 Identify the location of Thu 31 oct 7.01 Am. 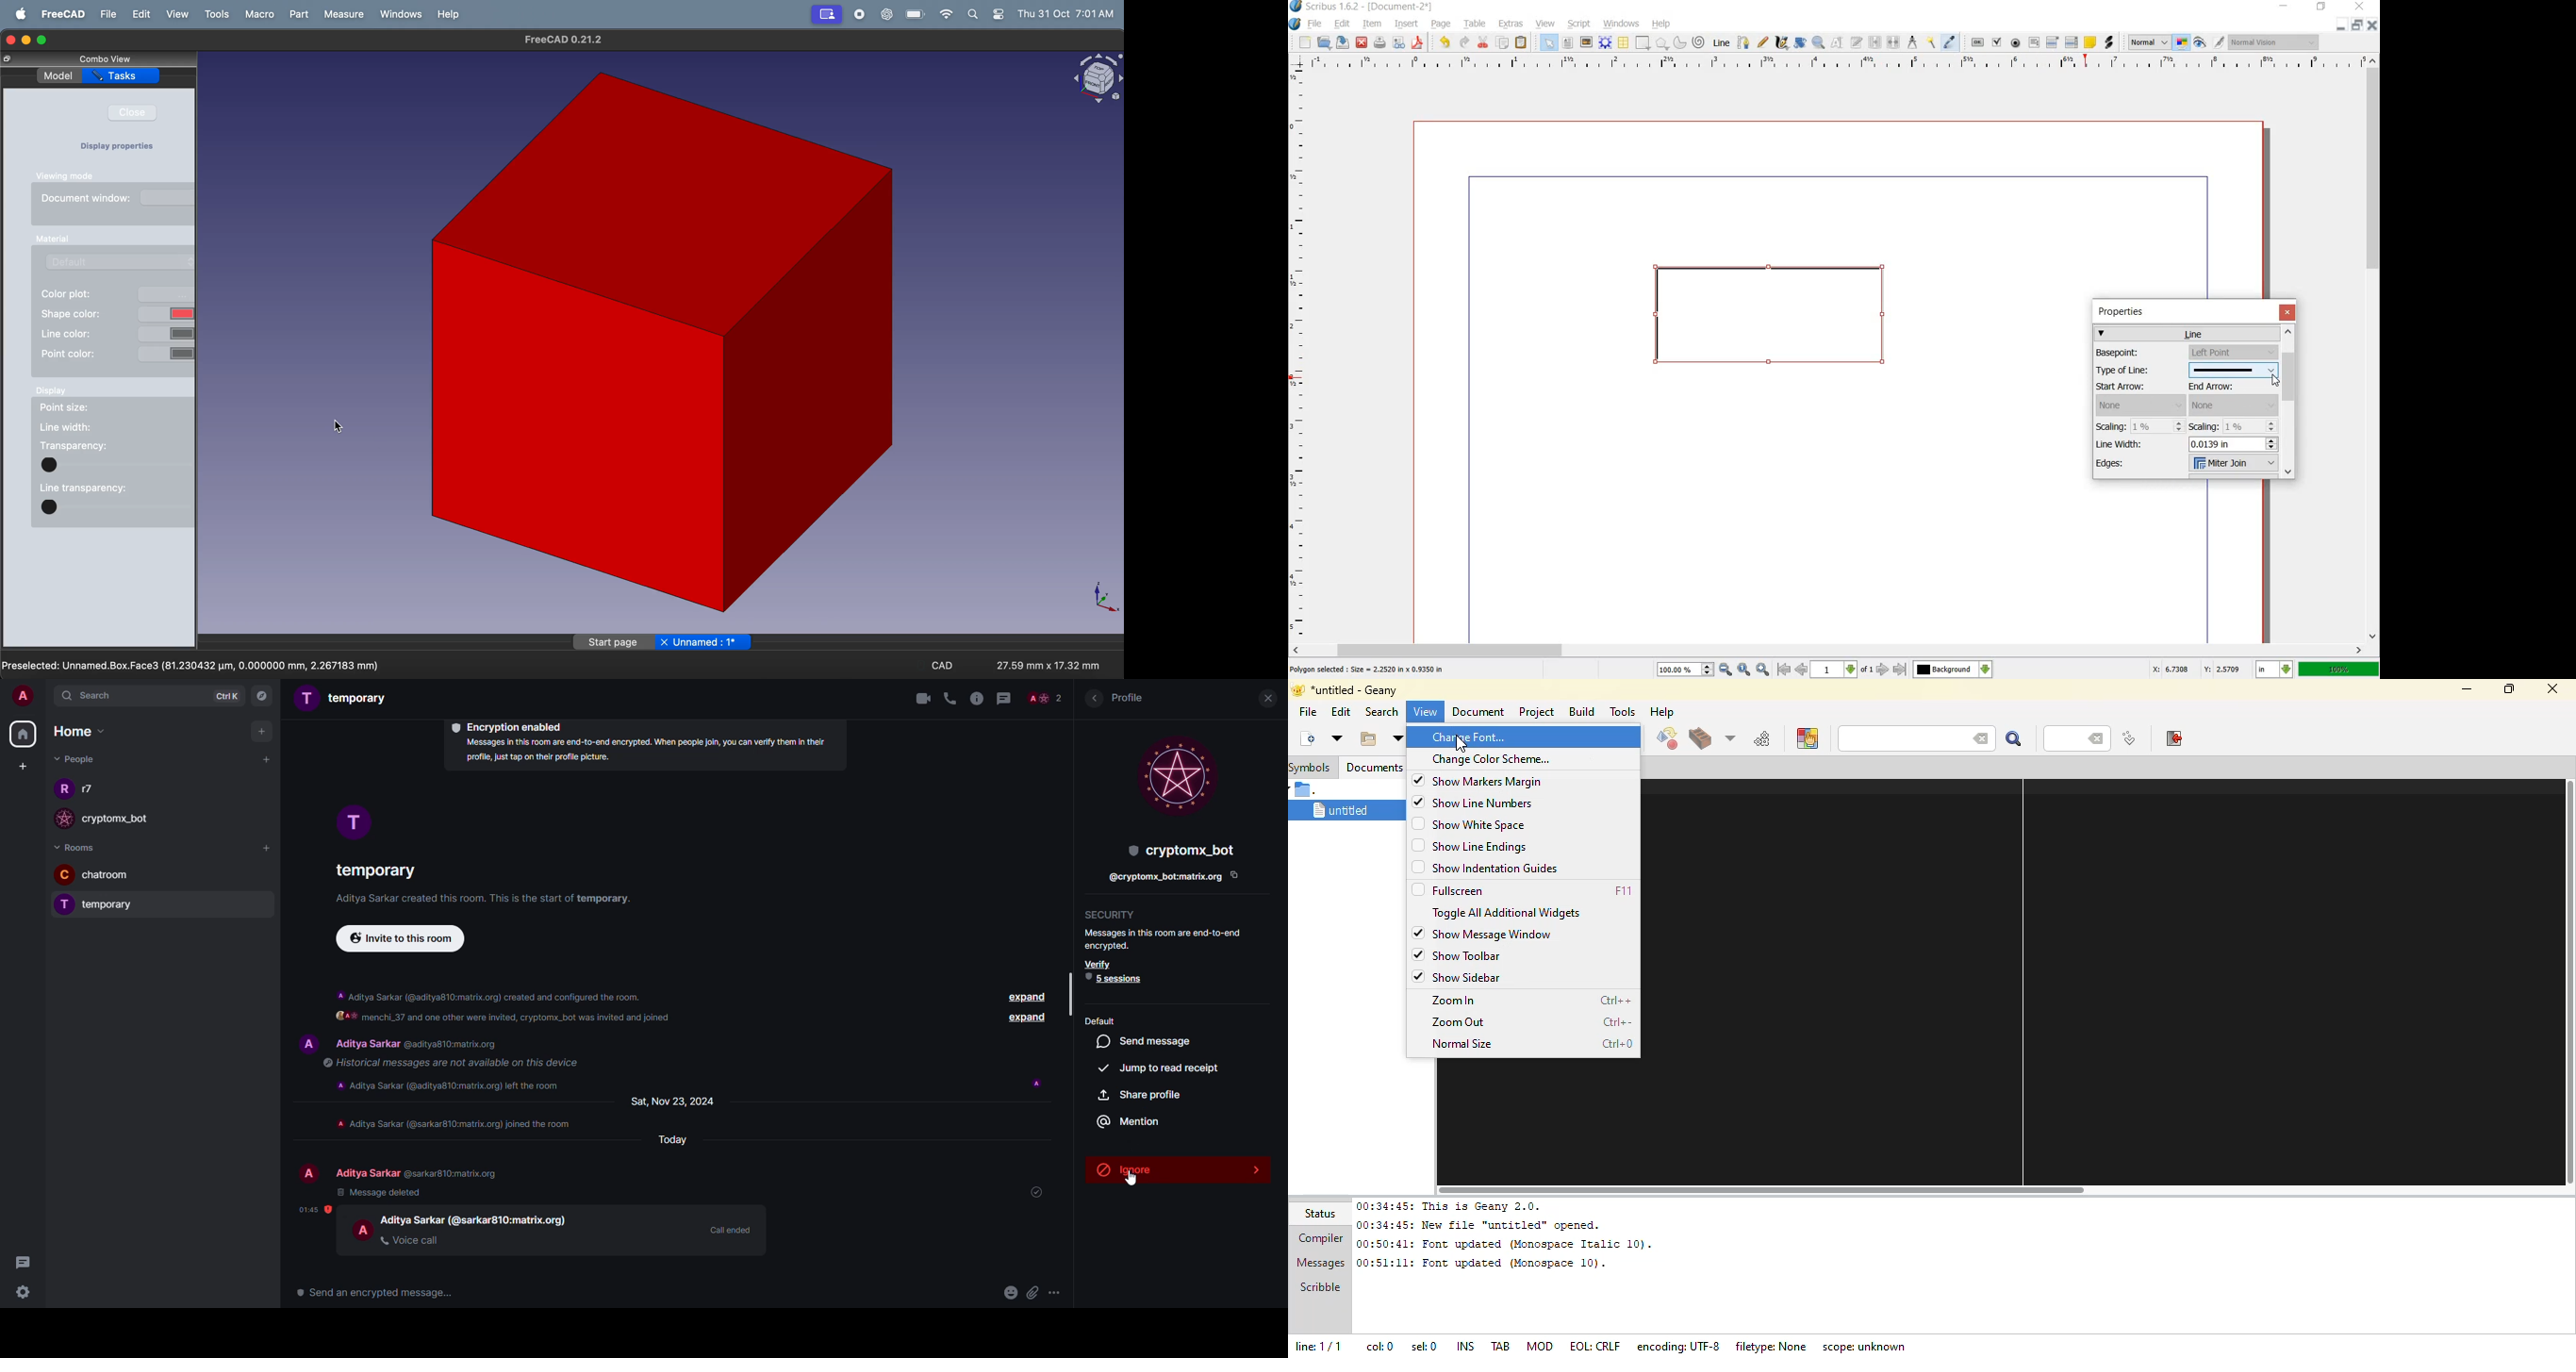
(1067, 14).